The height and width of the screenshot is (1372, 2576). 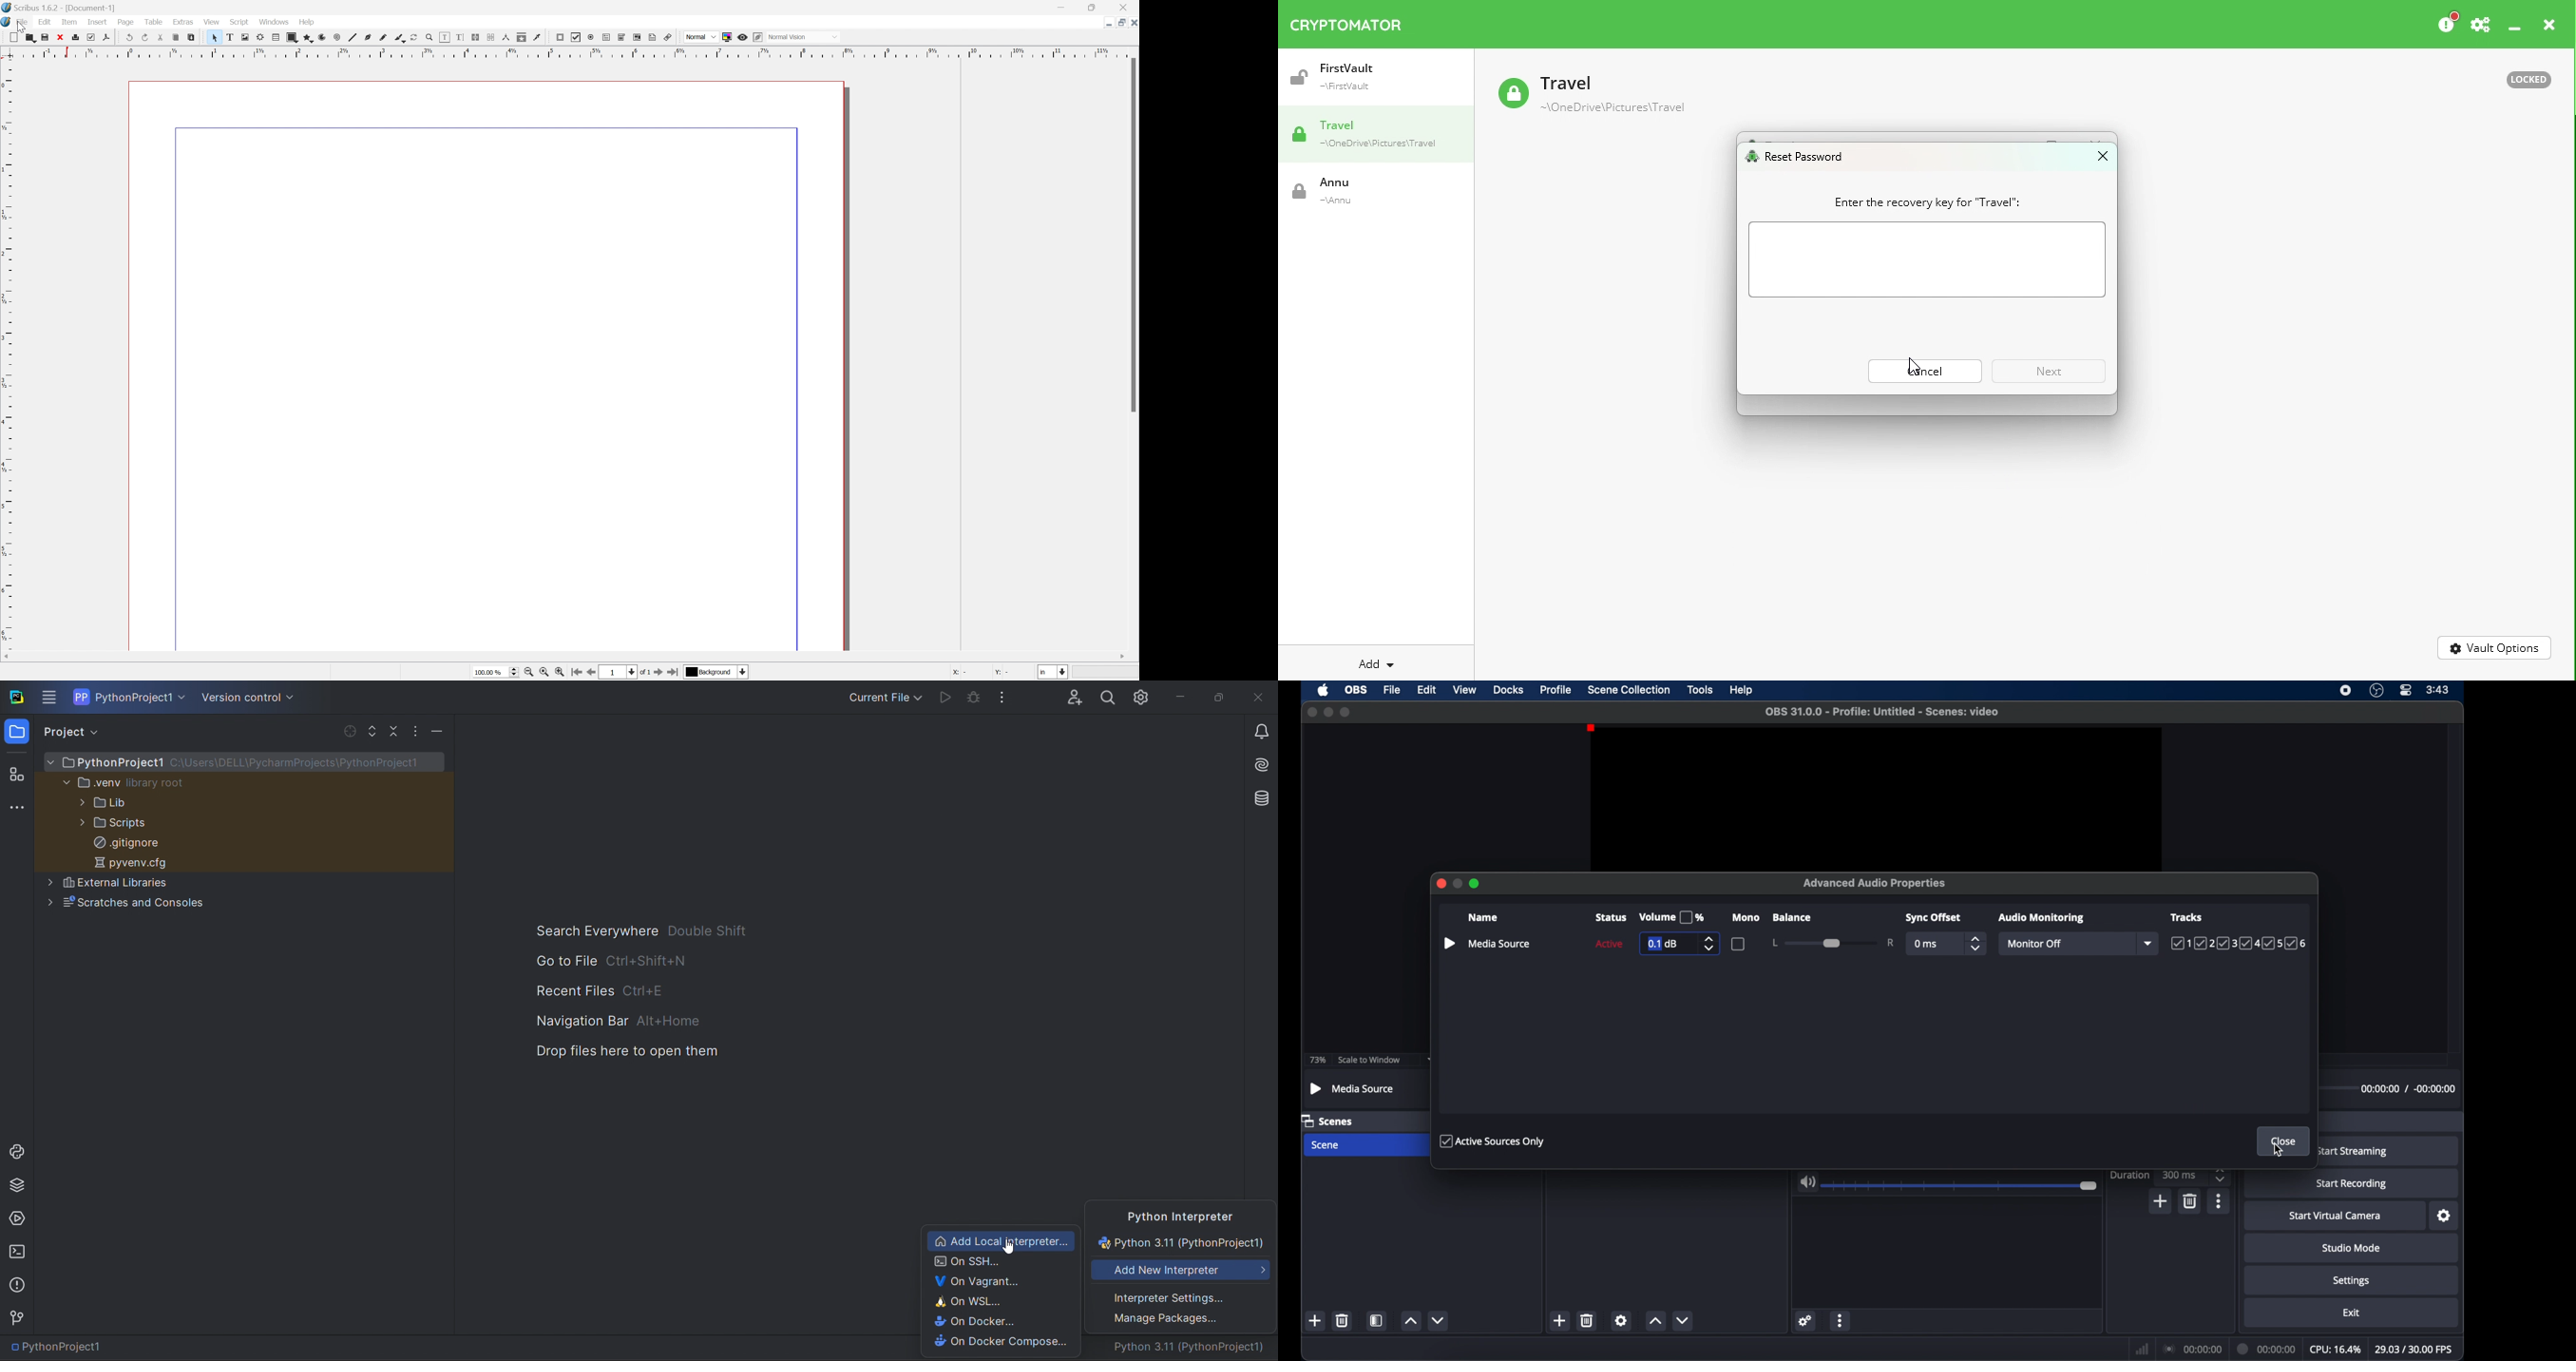 What do you see at coordinates (1792, 917) in the screenshot?
I see `balance` at bounding box center [1792, 917].